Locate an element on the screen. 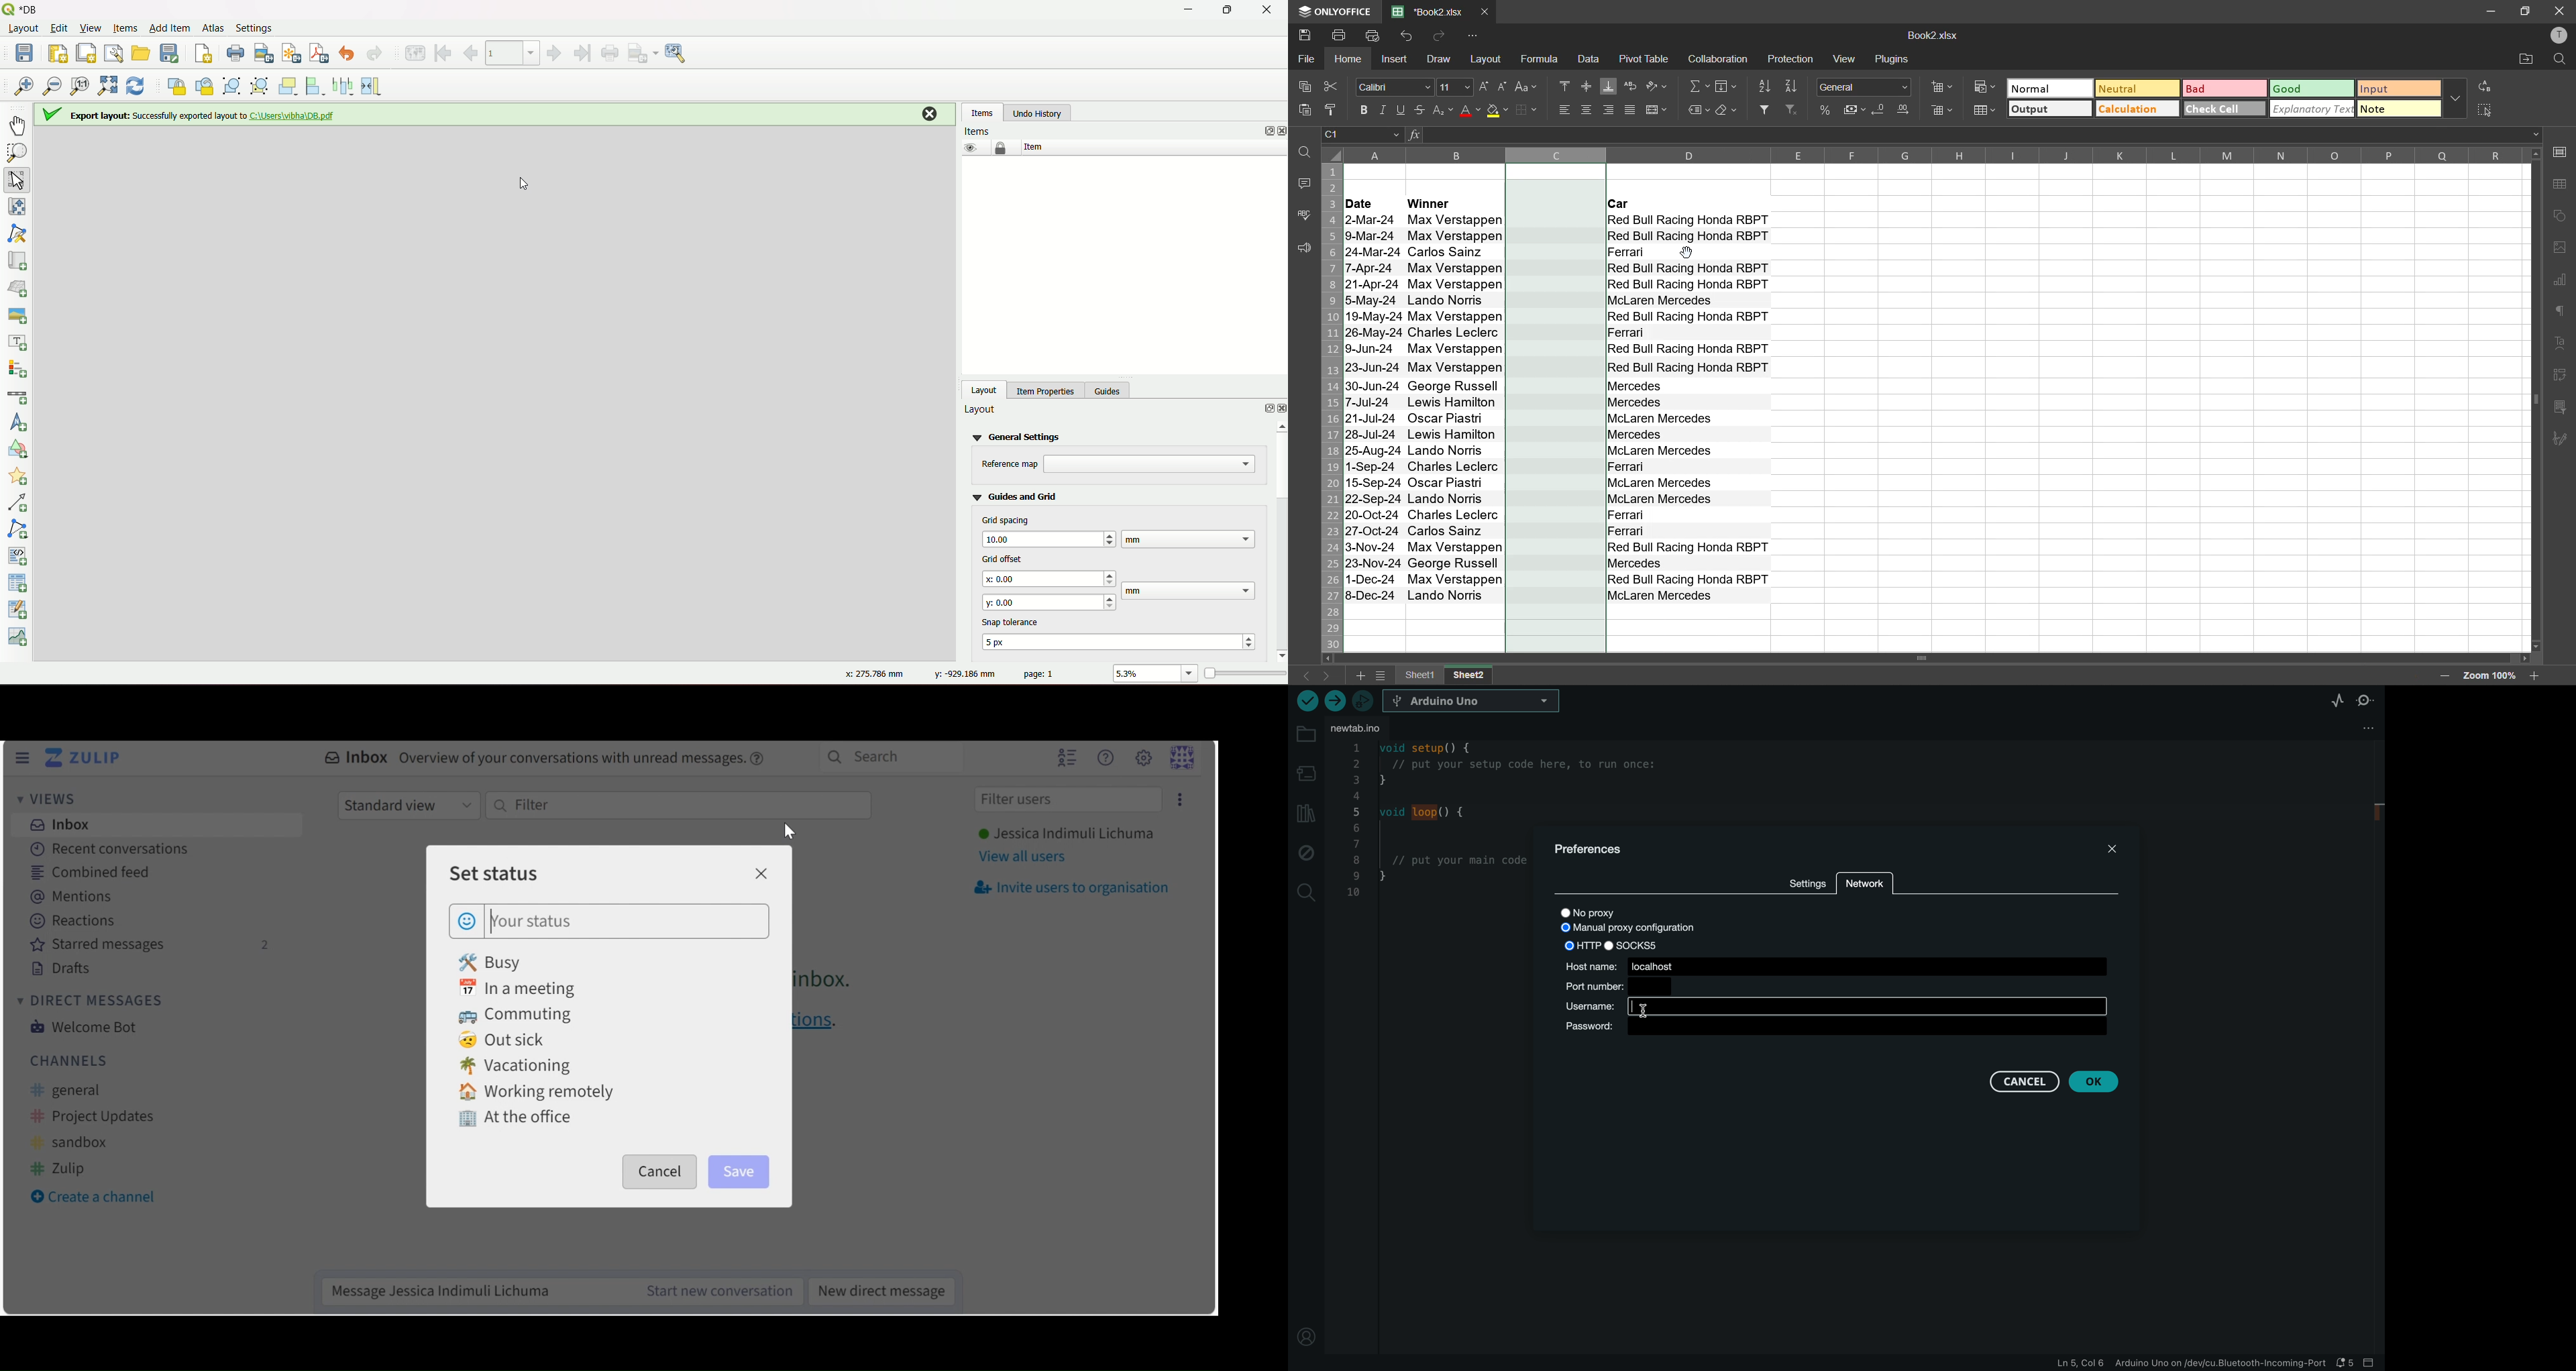  font color is located at coordinates (1469, 111).